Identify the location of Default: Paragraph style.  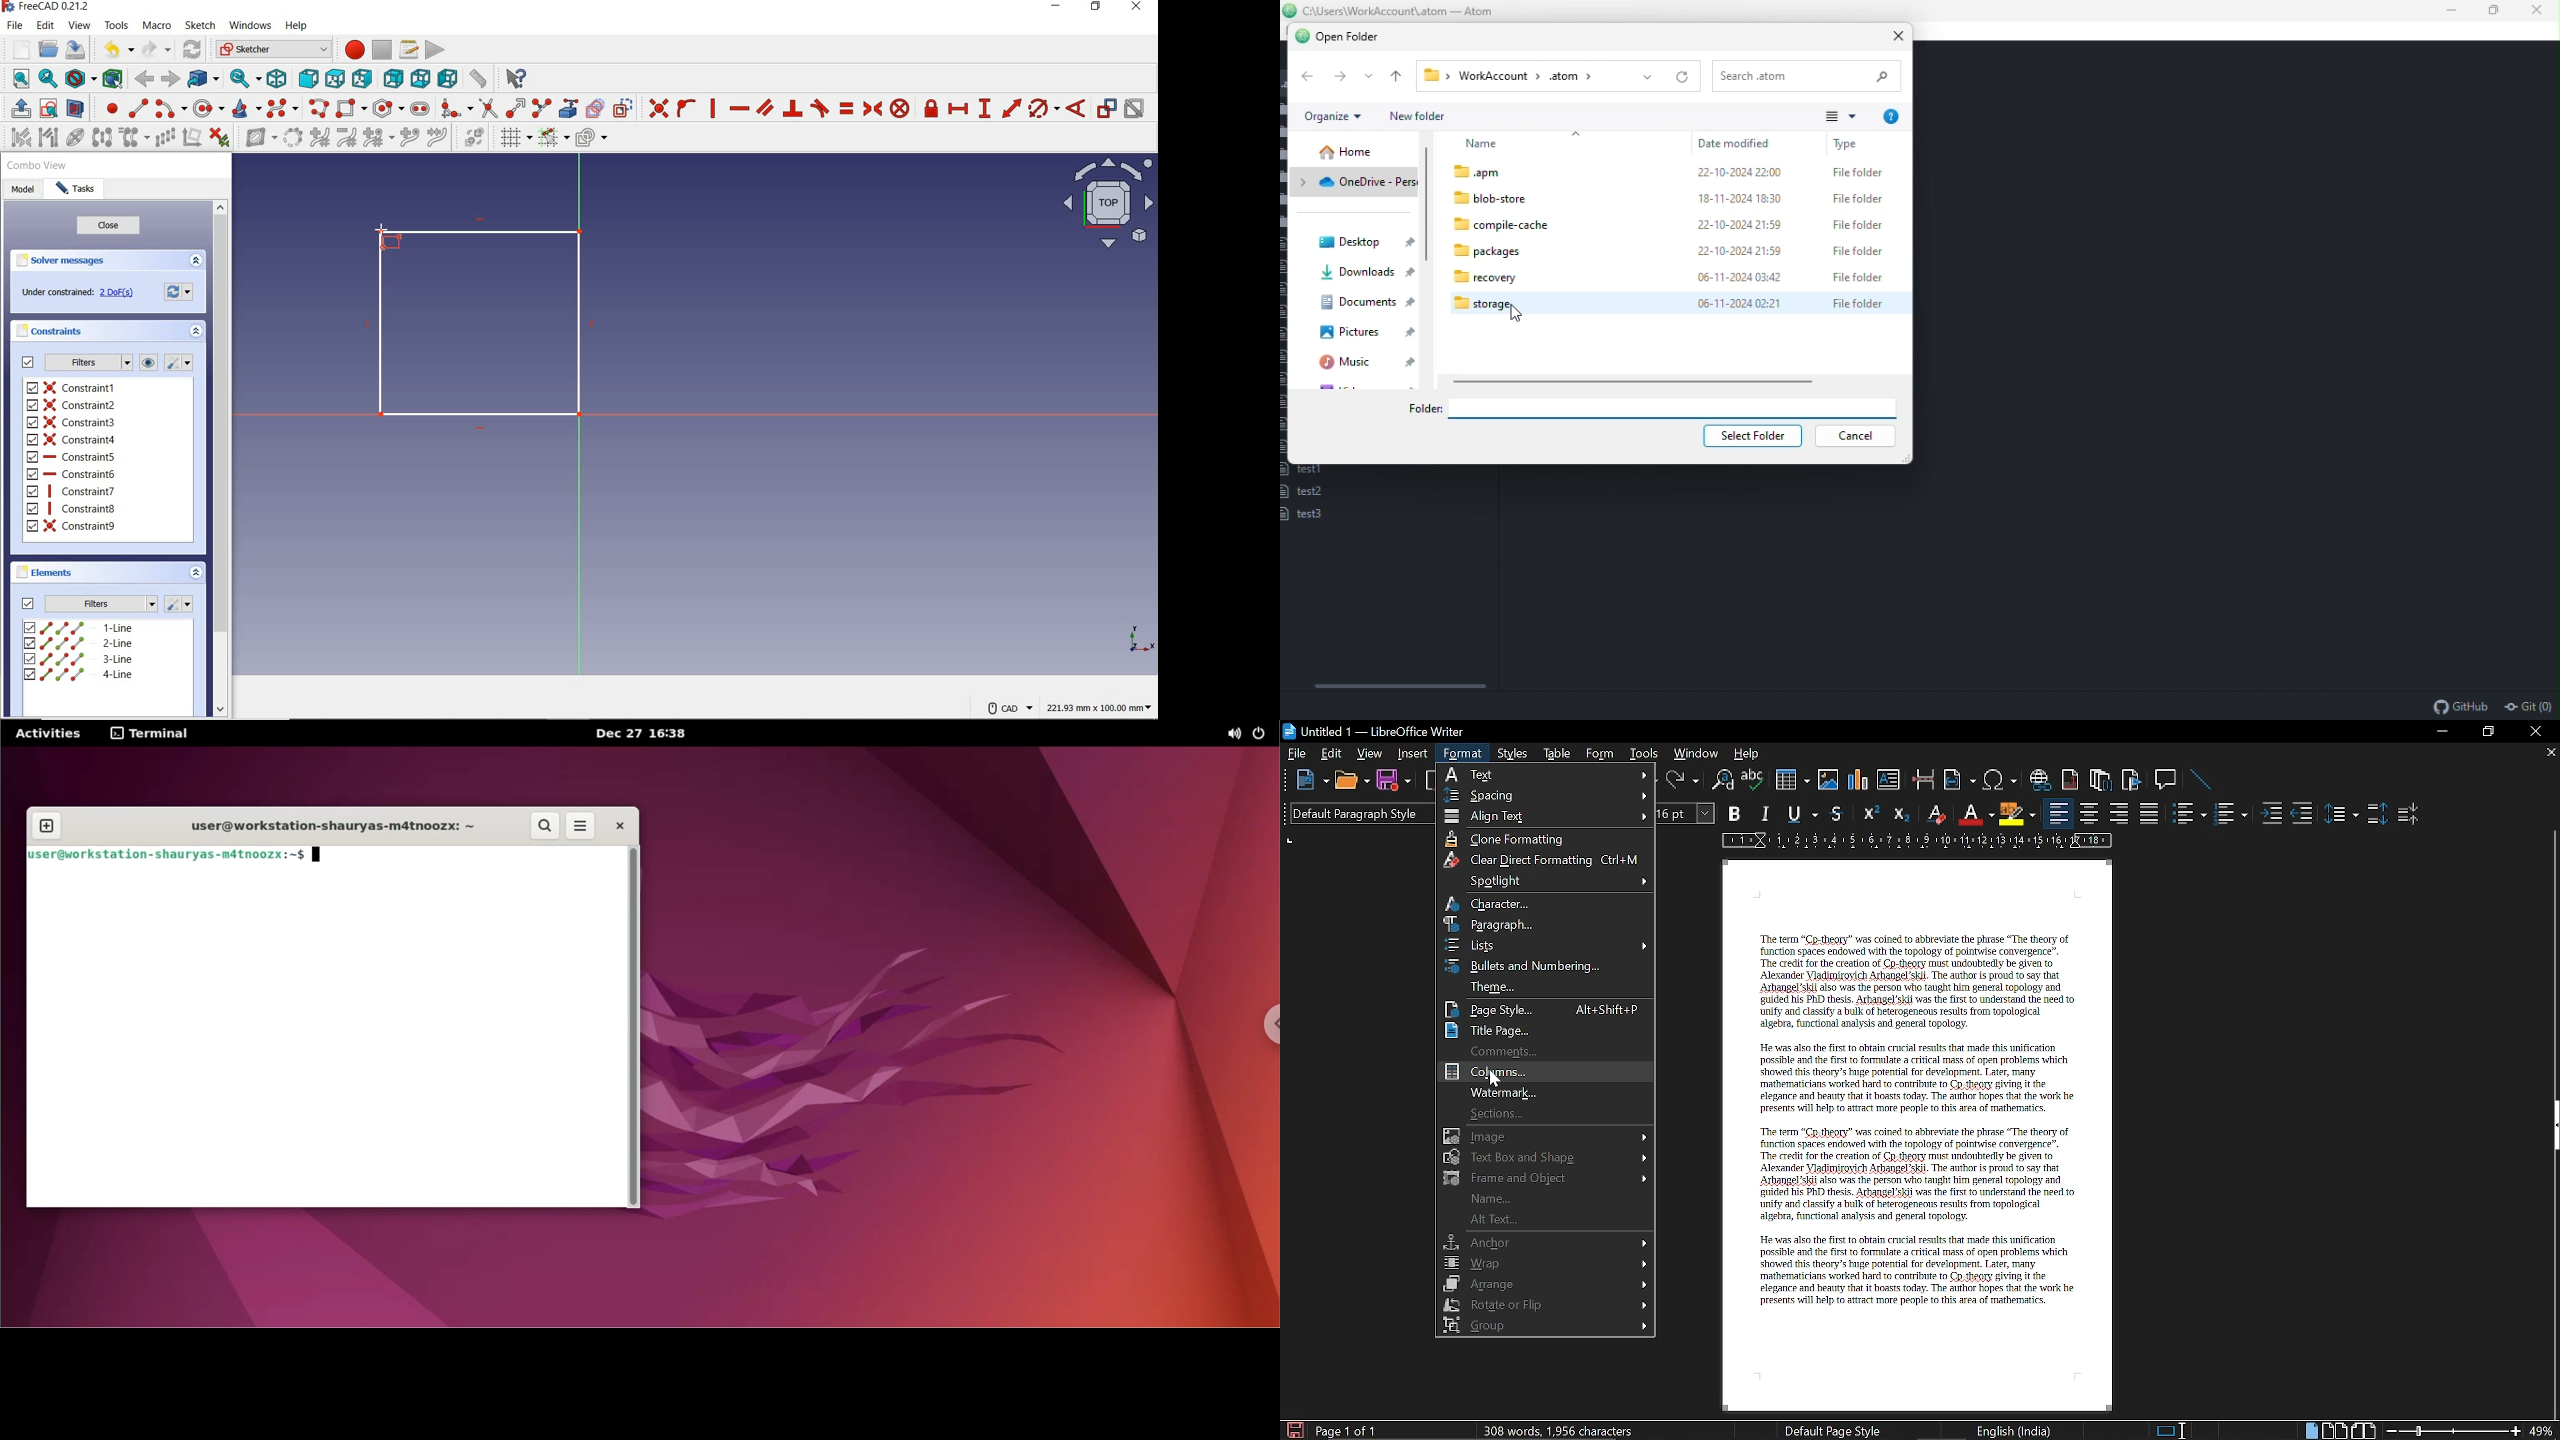
(1357, 816).